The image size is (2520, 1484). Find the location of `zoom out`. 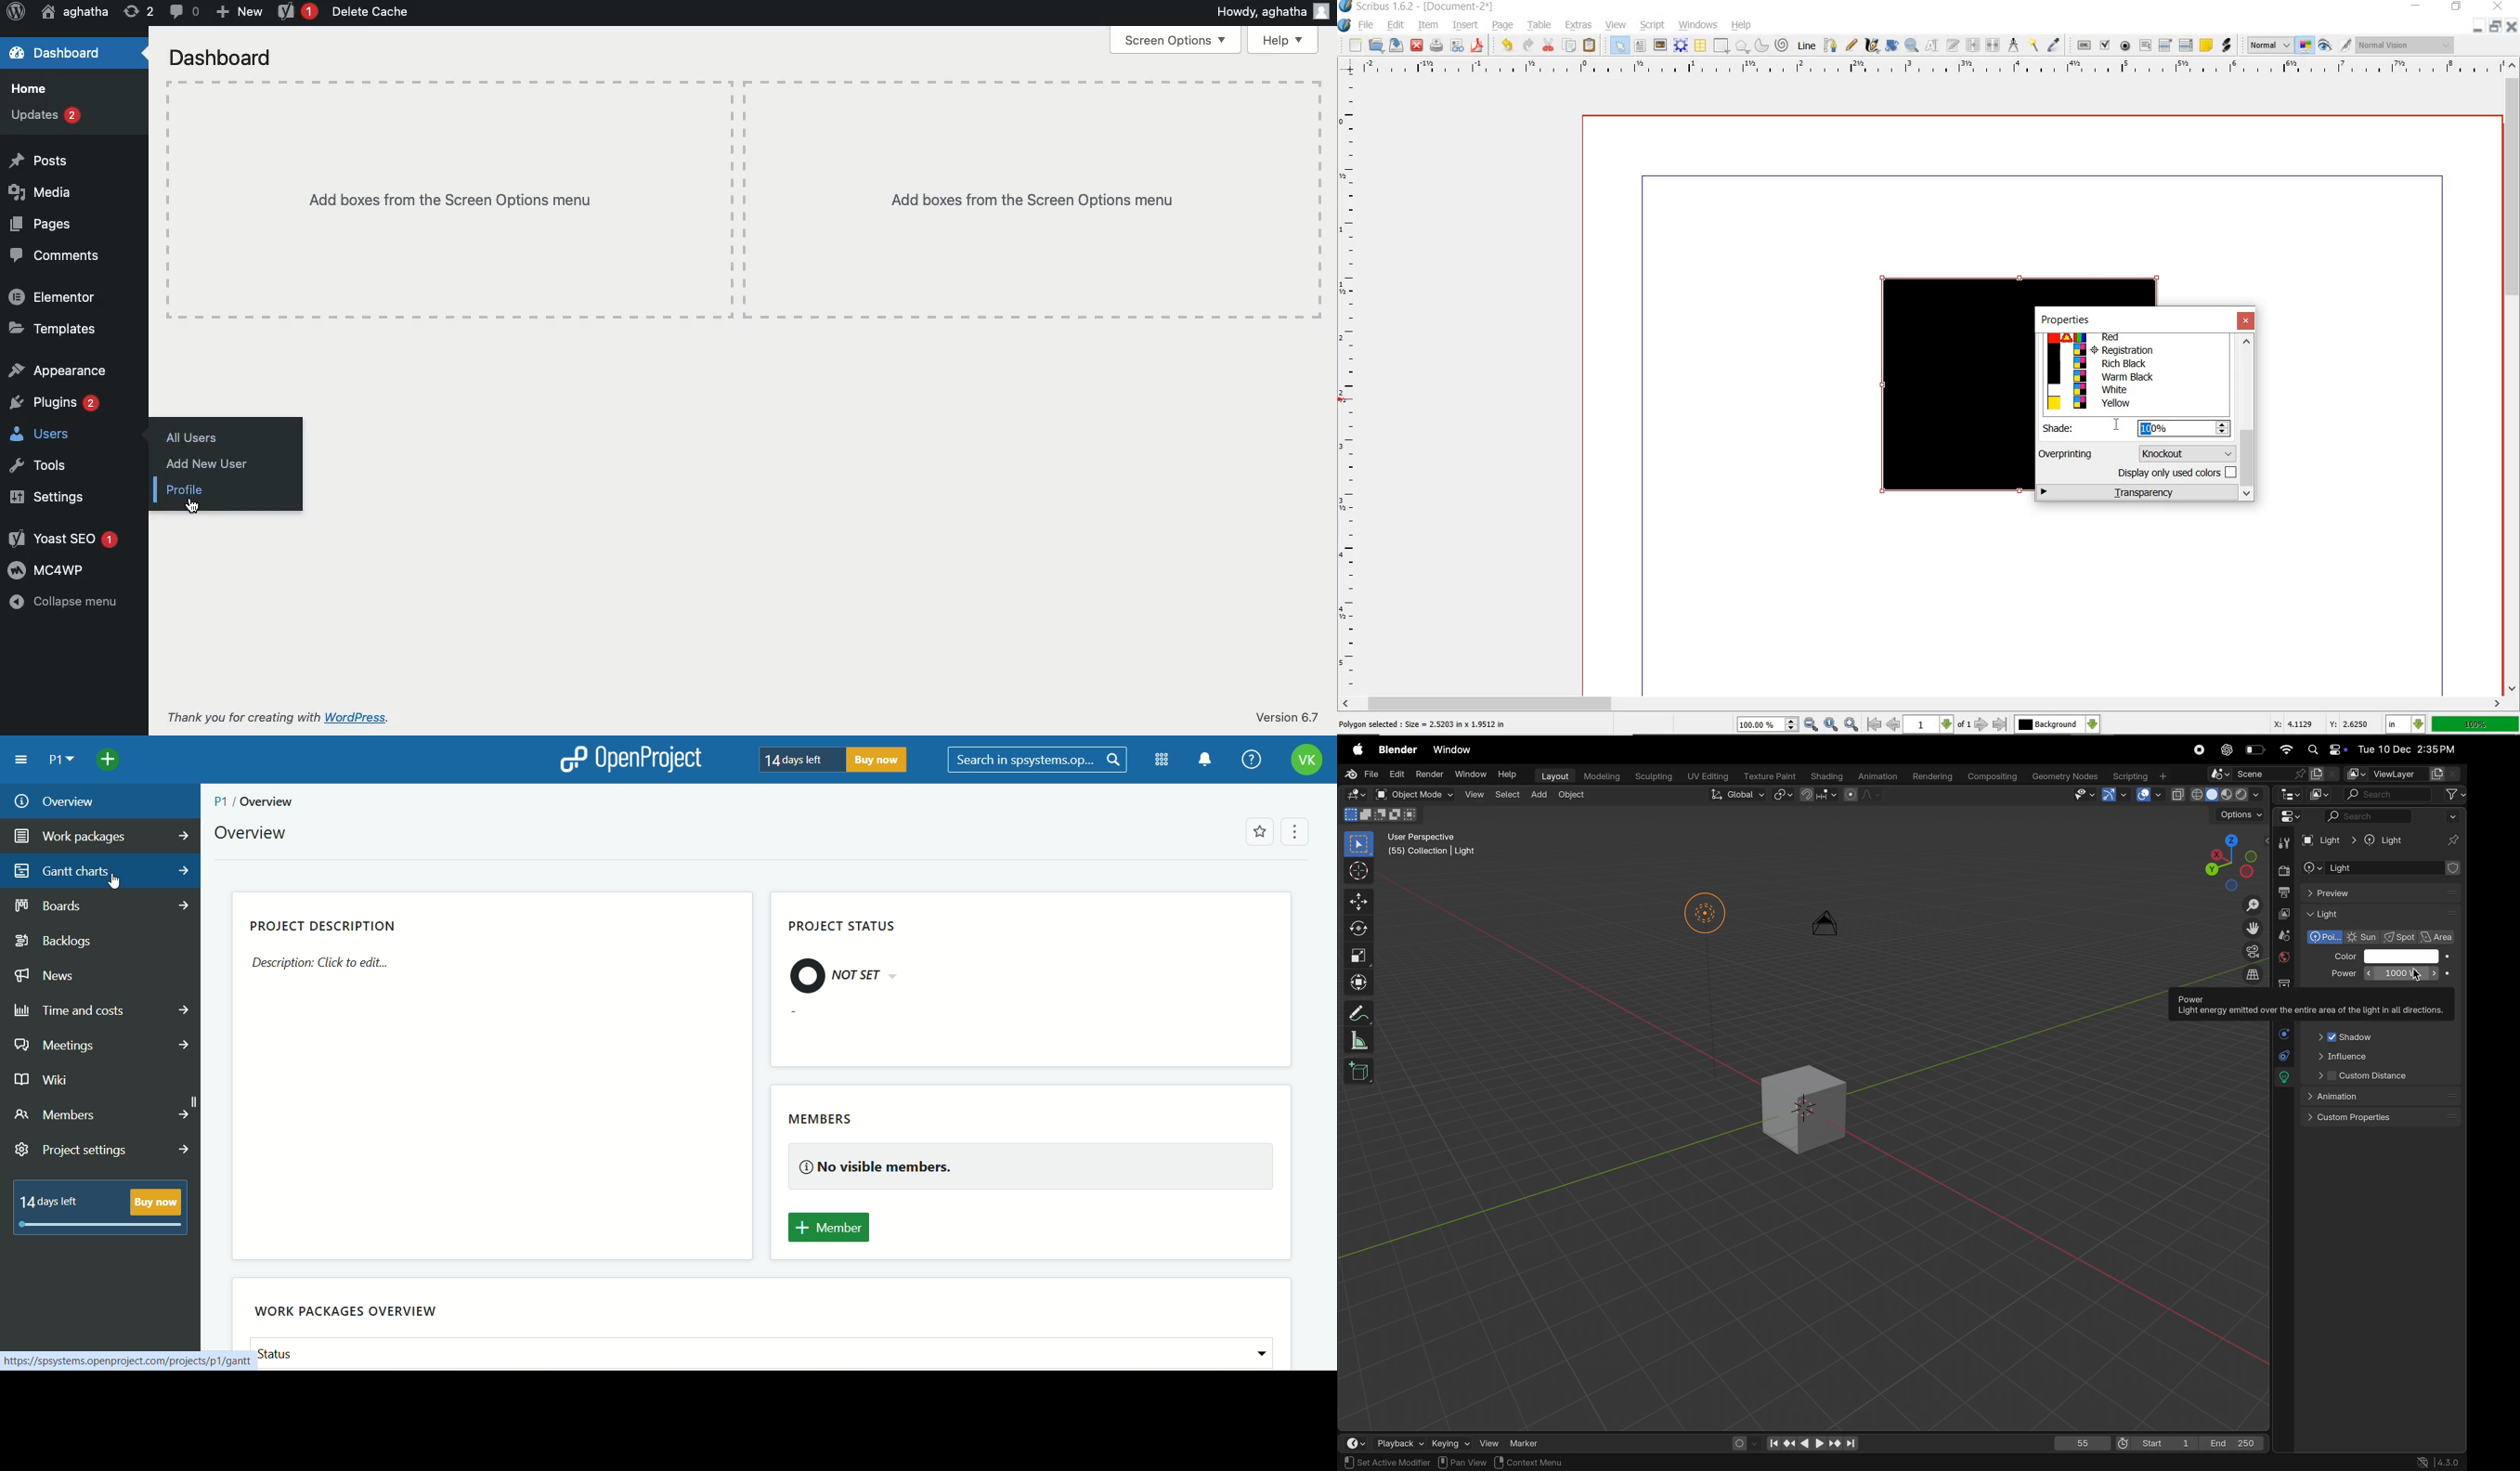

zoom out is located at coordinates (1812, 724).